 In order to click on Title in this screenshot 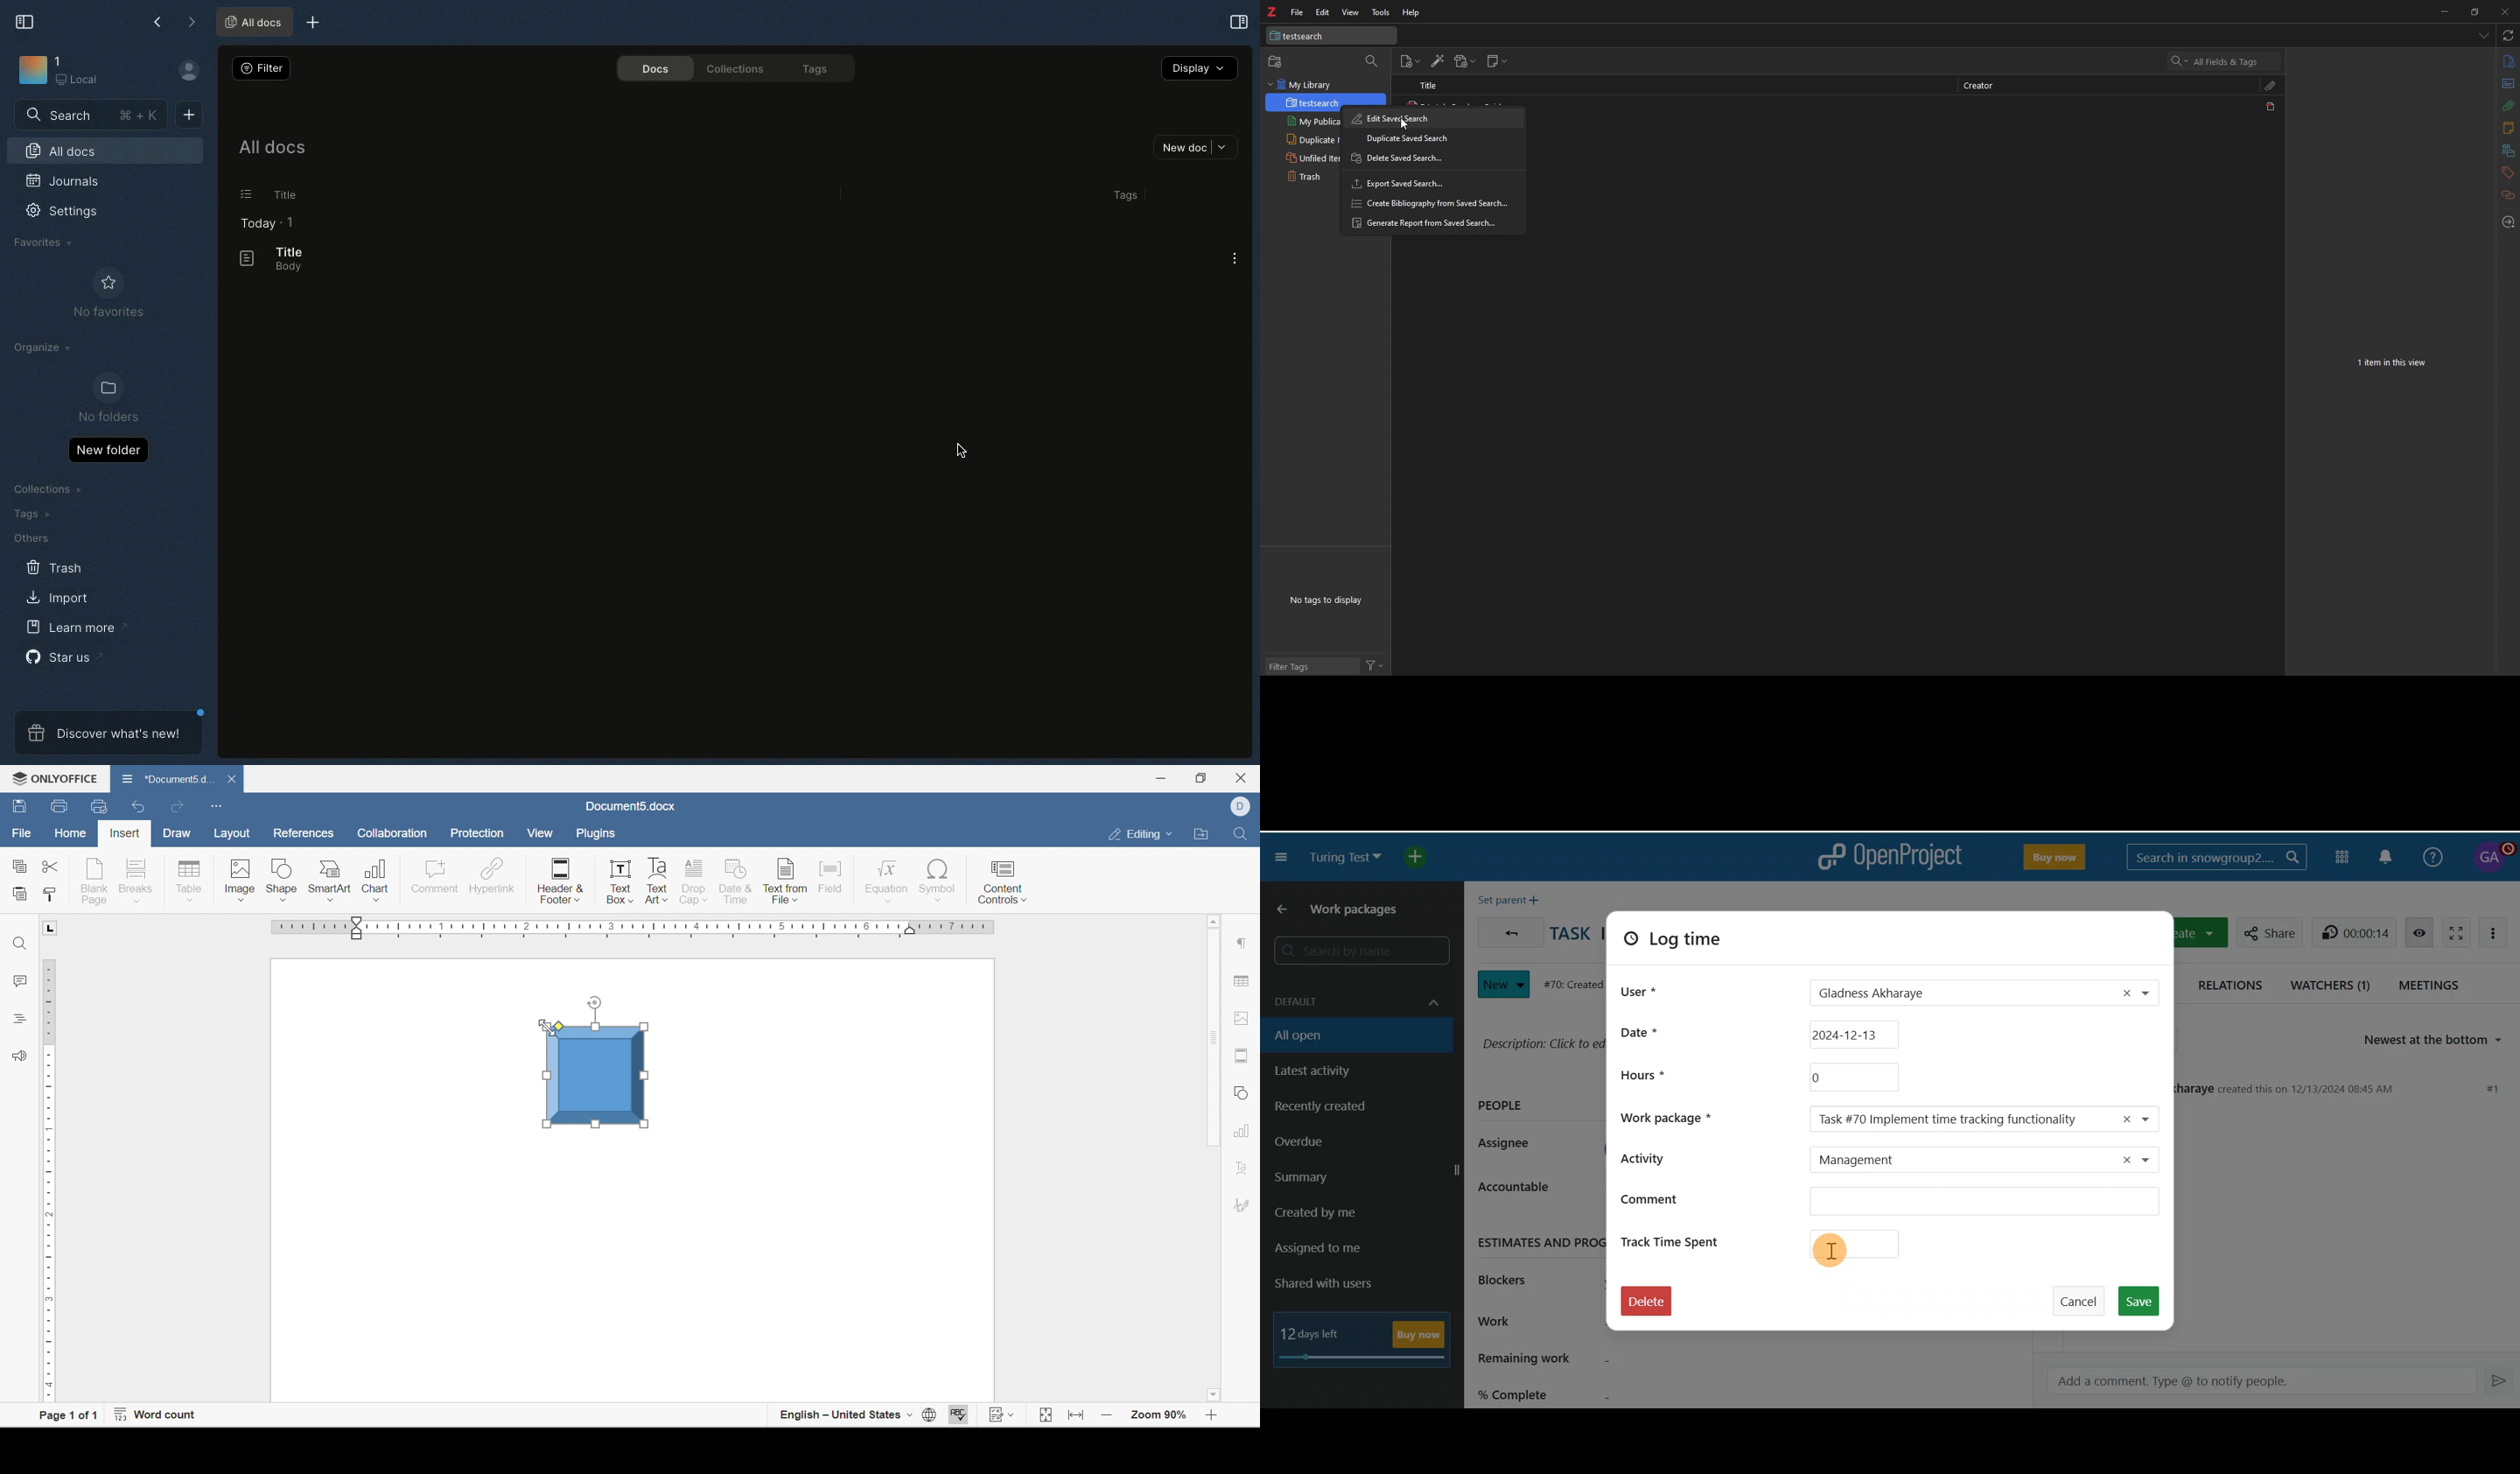, I will do `click(287, 251)`.